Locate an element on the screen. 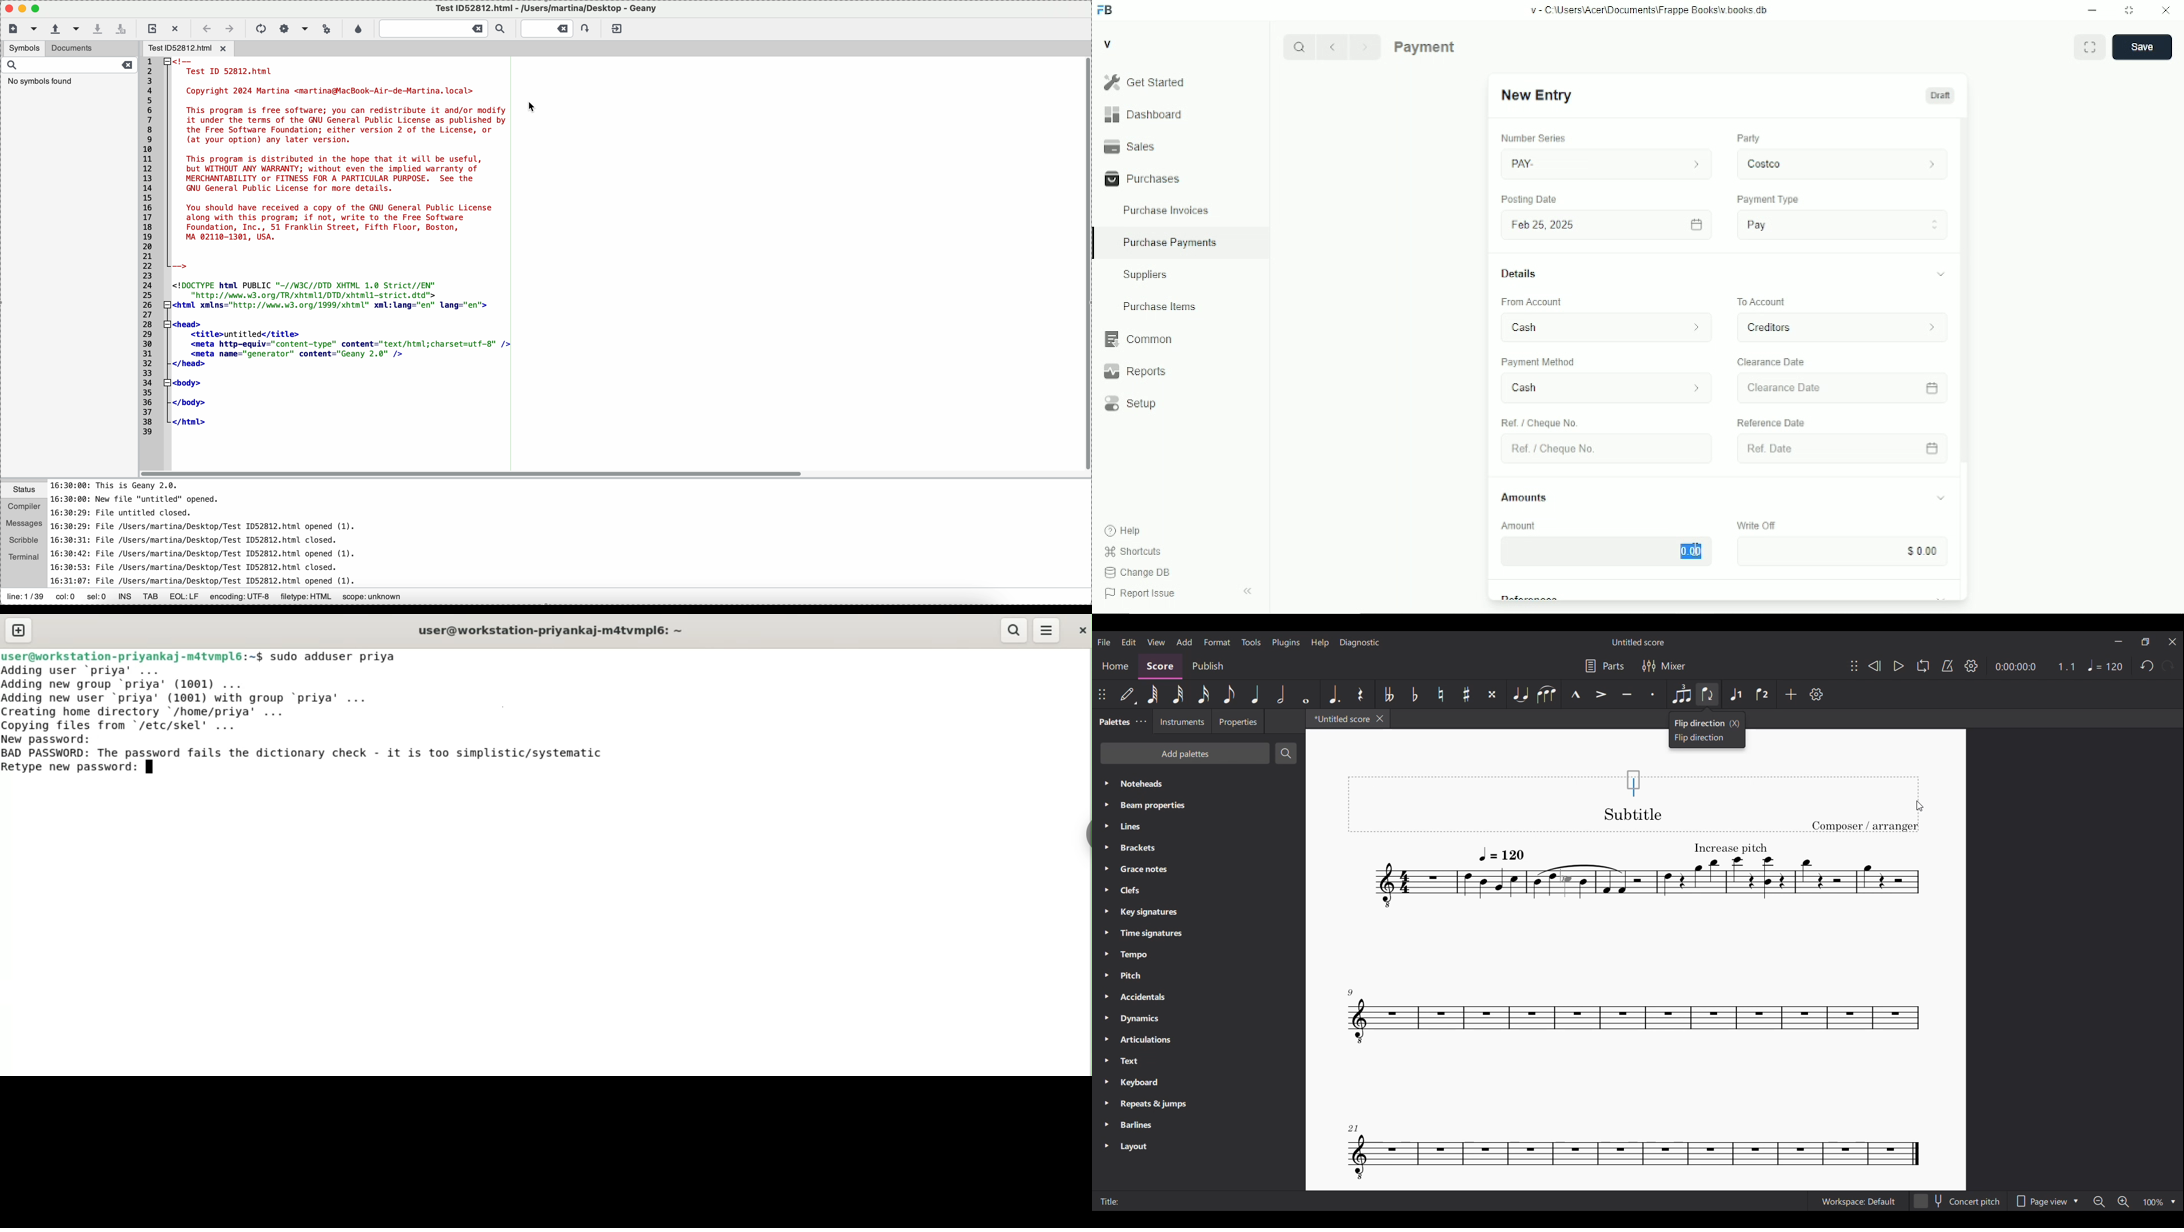 This screenshot has height=1232, width=2184. Amount is located at coordinates (1527, 526).